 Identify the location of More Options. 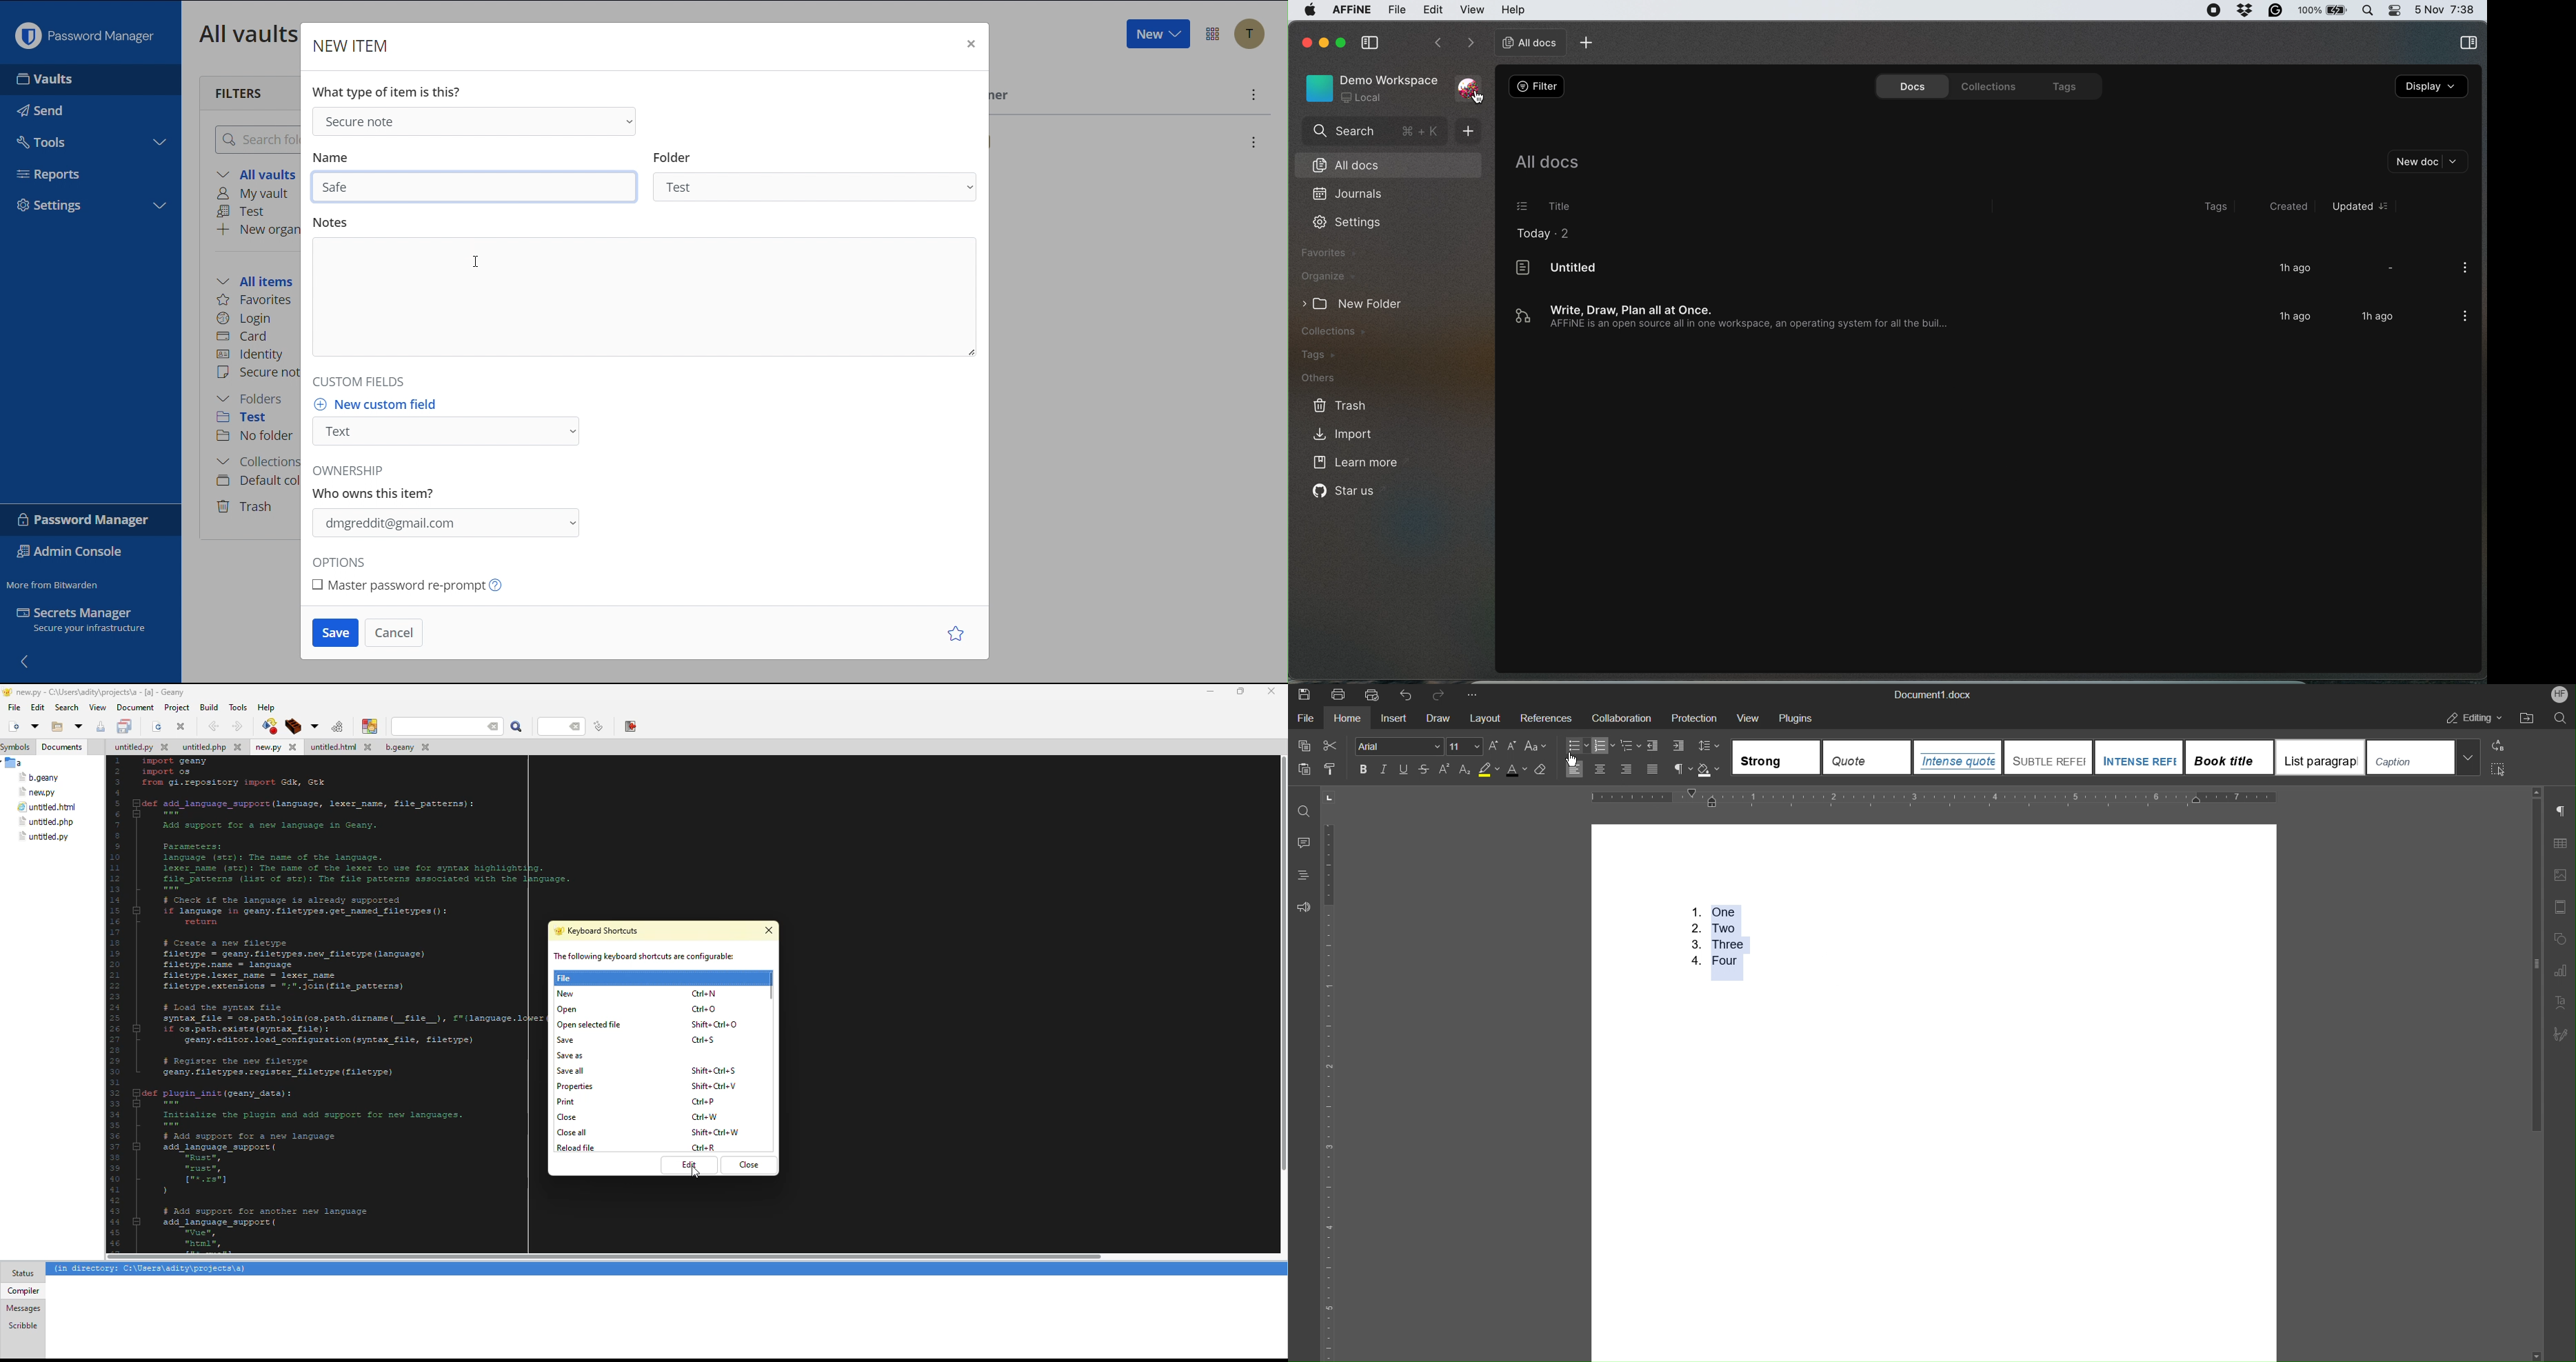
(1213, 34).